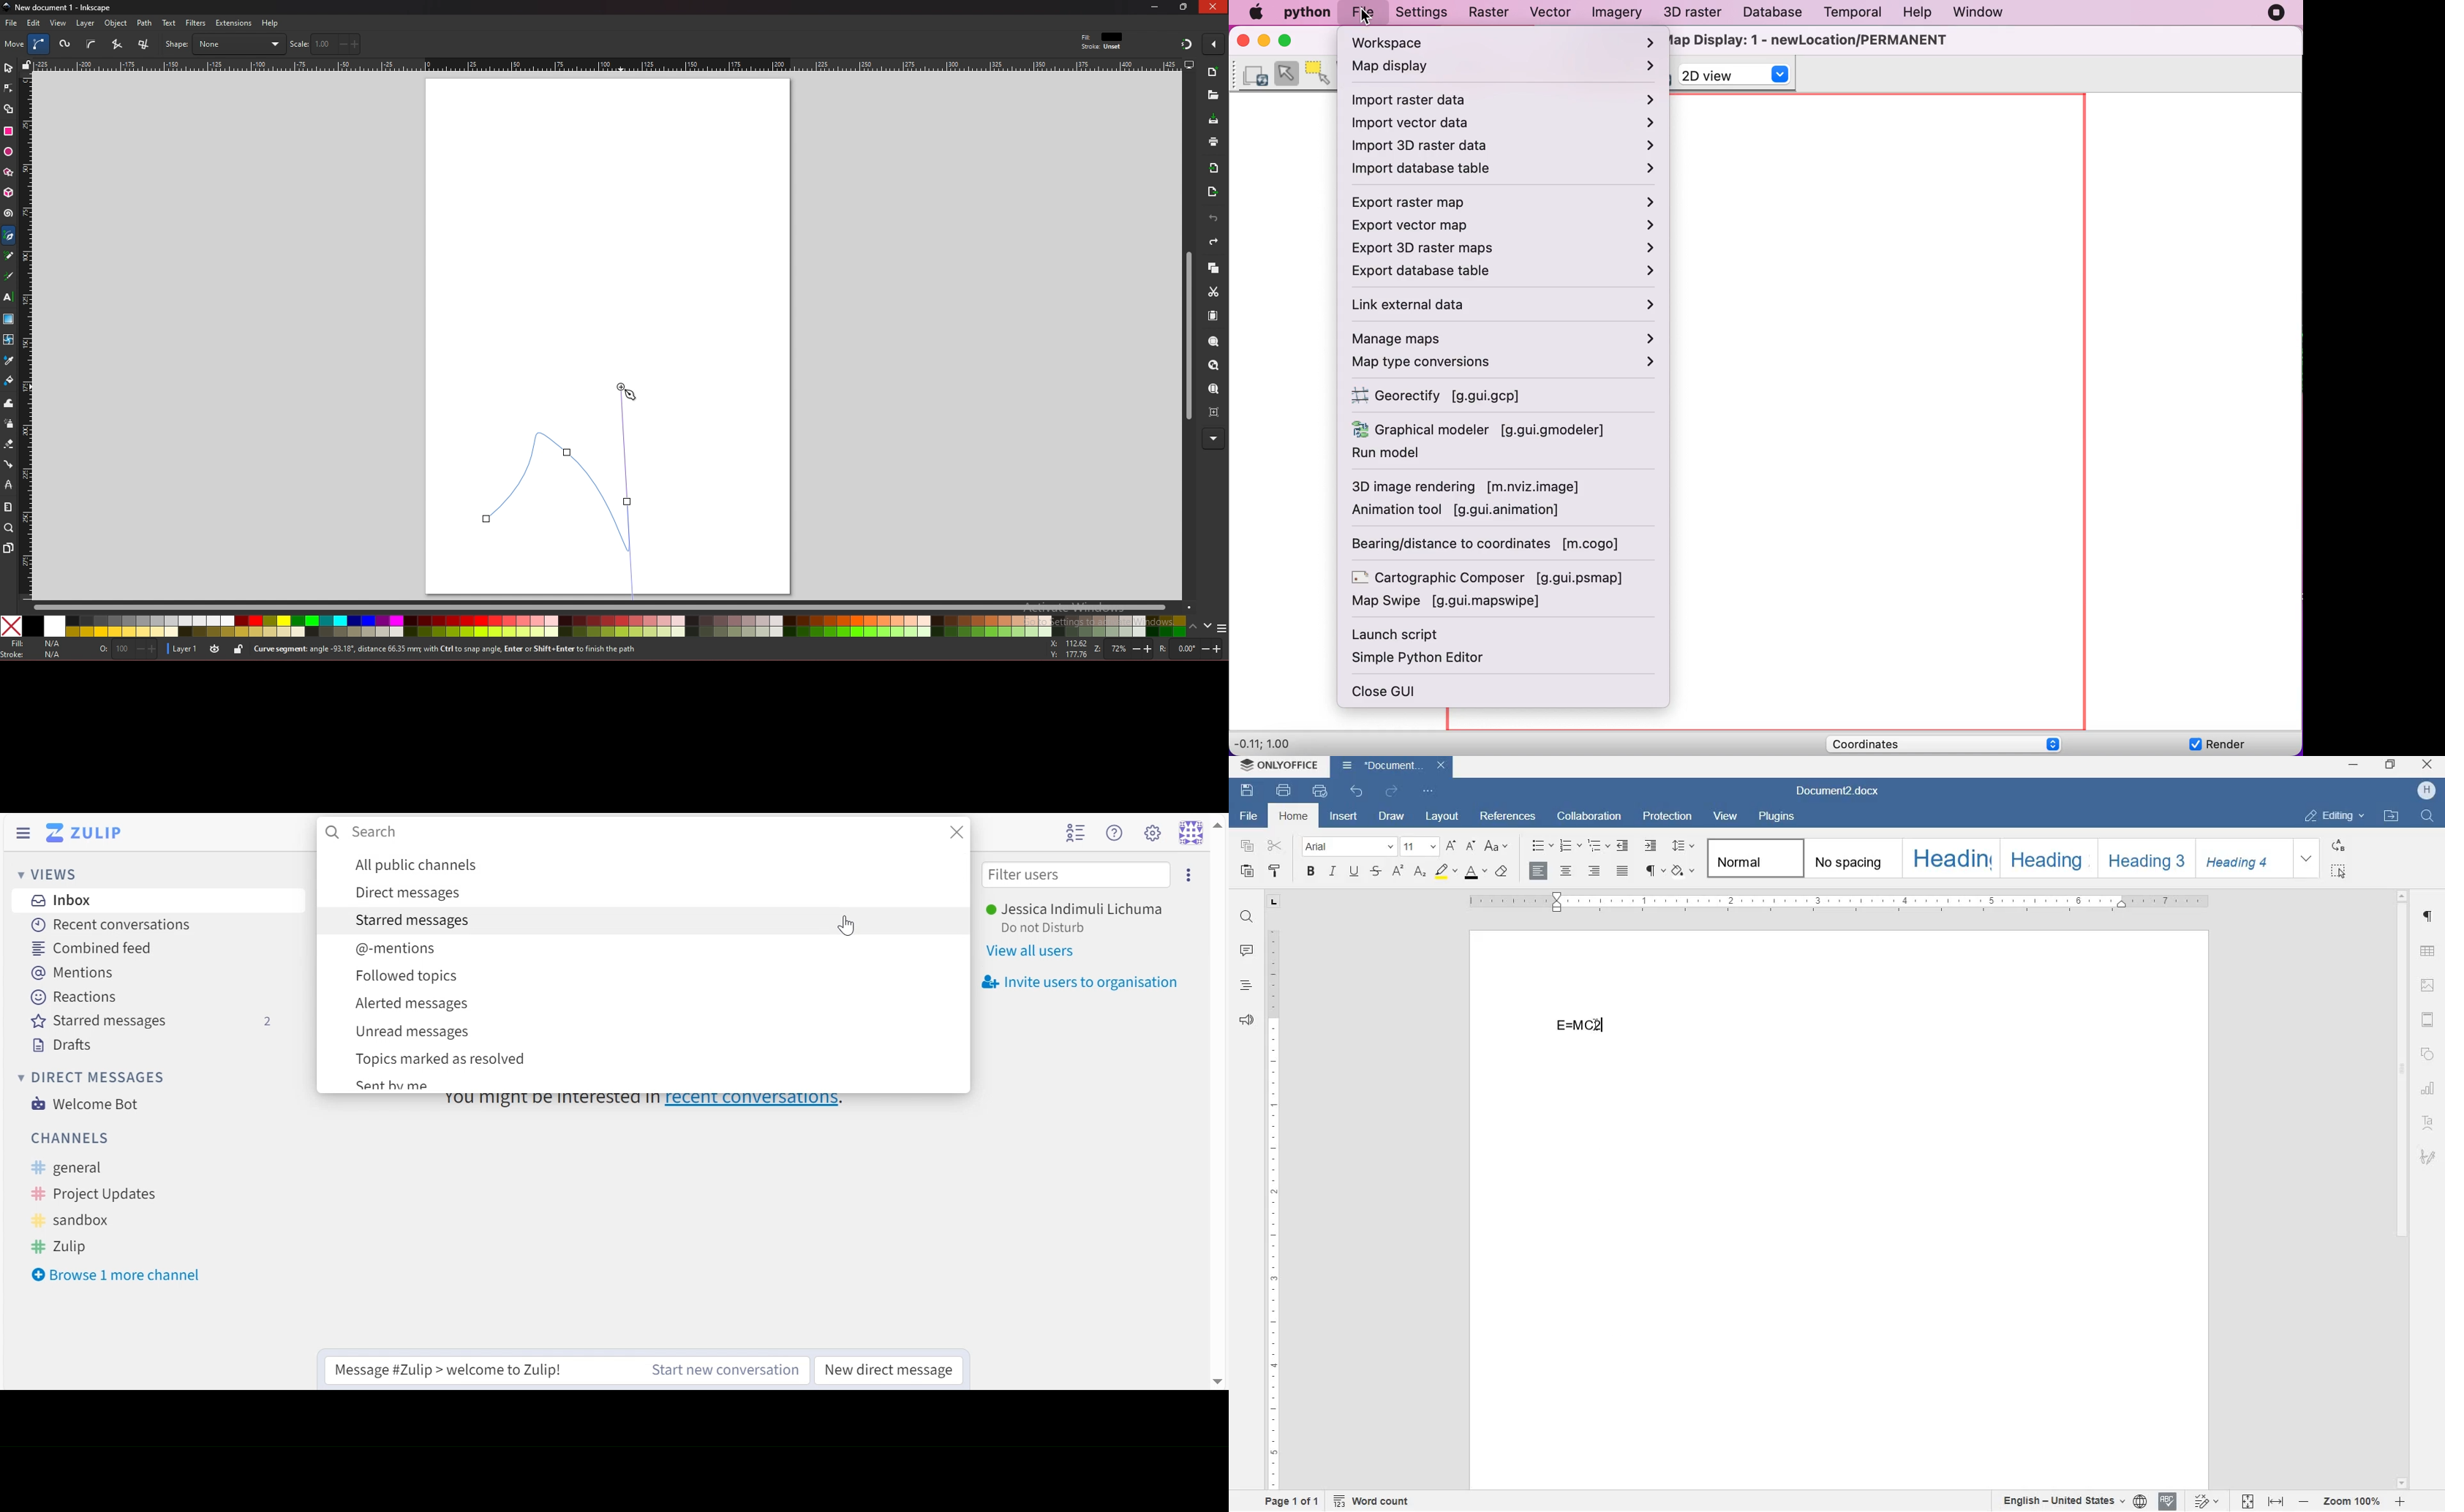 The height and width of the screenshot is (1512, 2464). I want to click on Direct messages, so click(90, 1076).